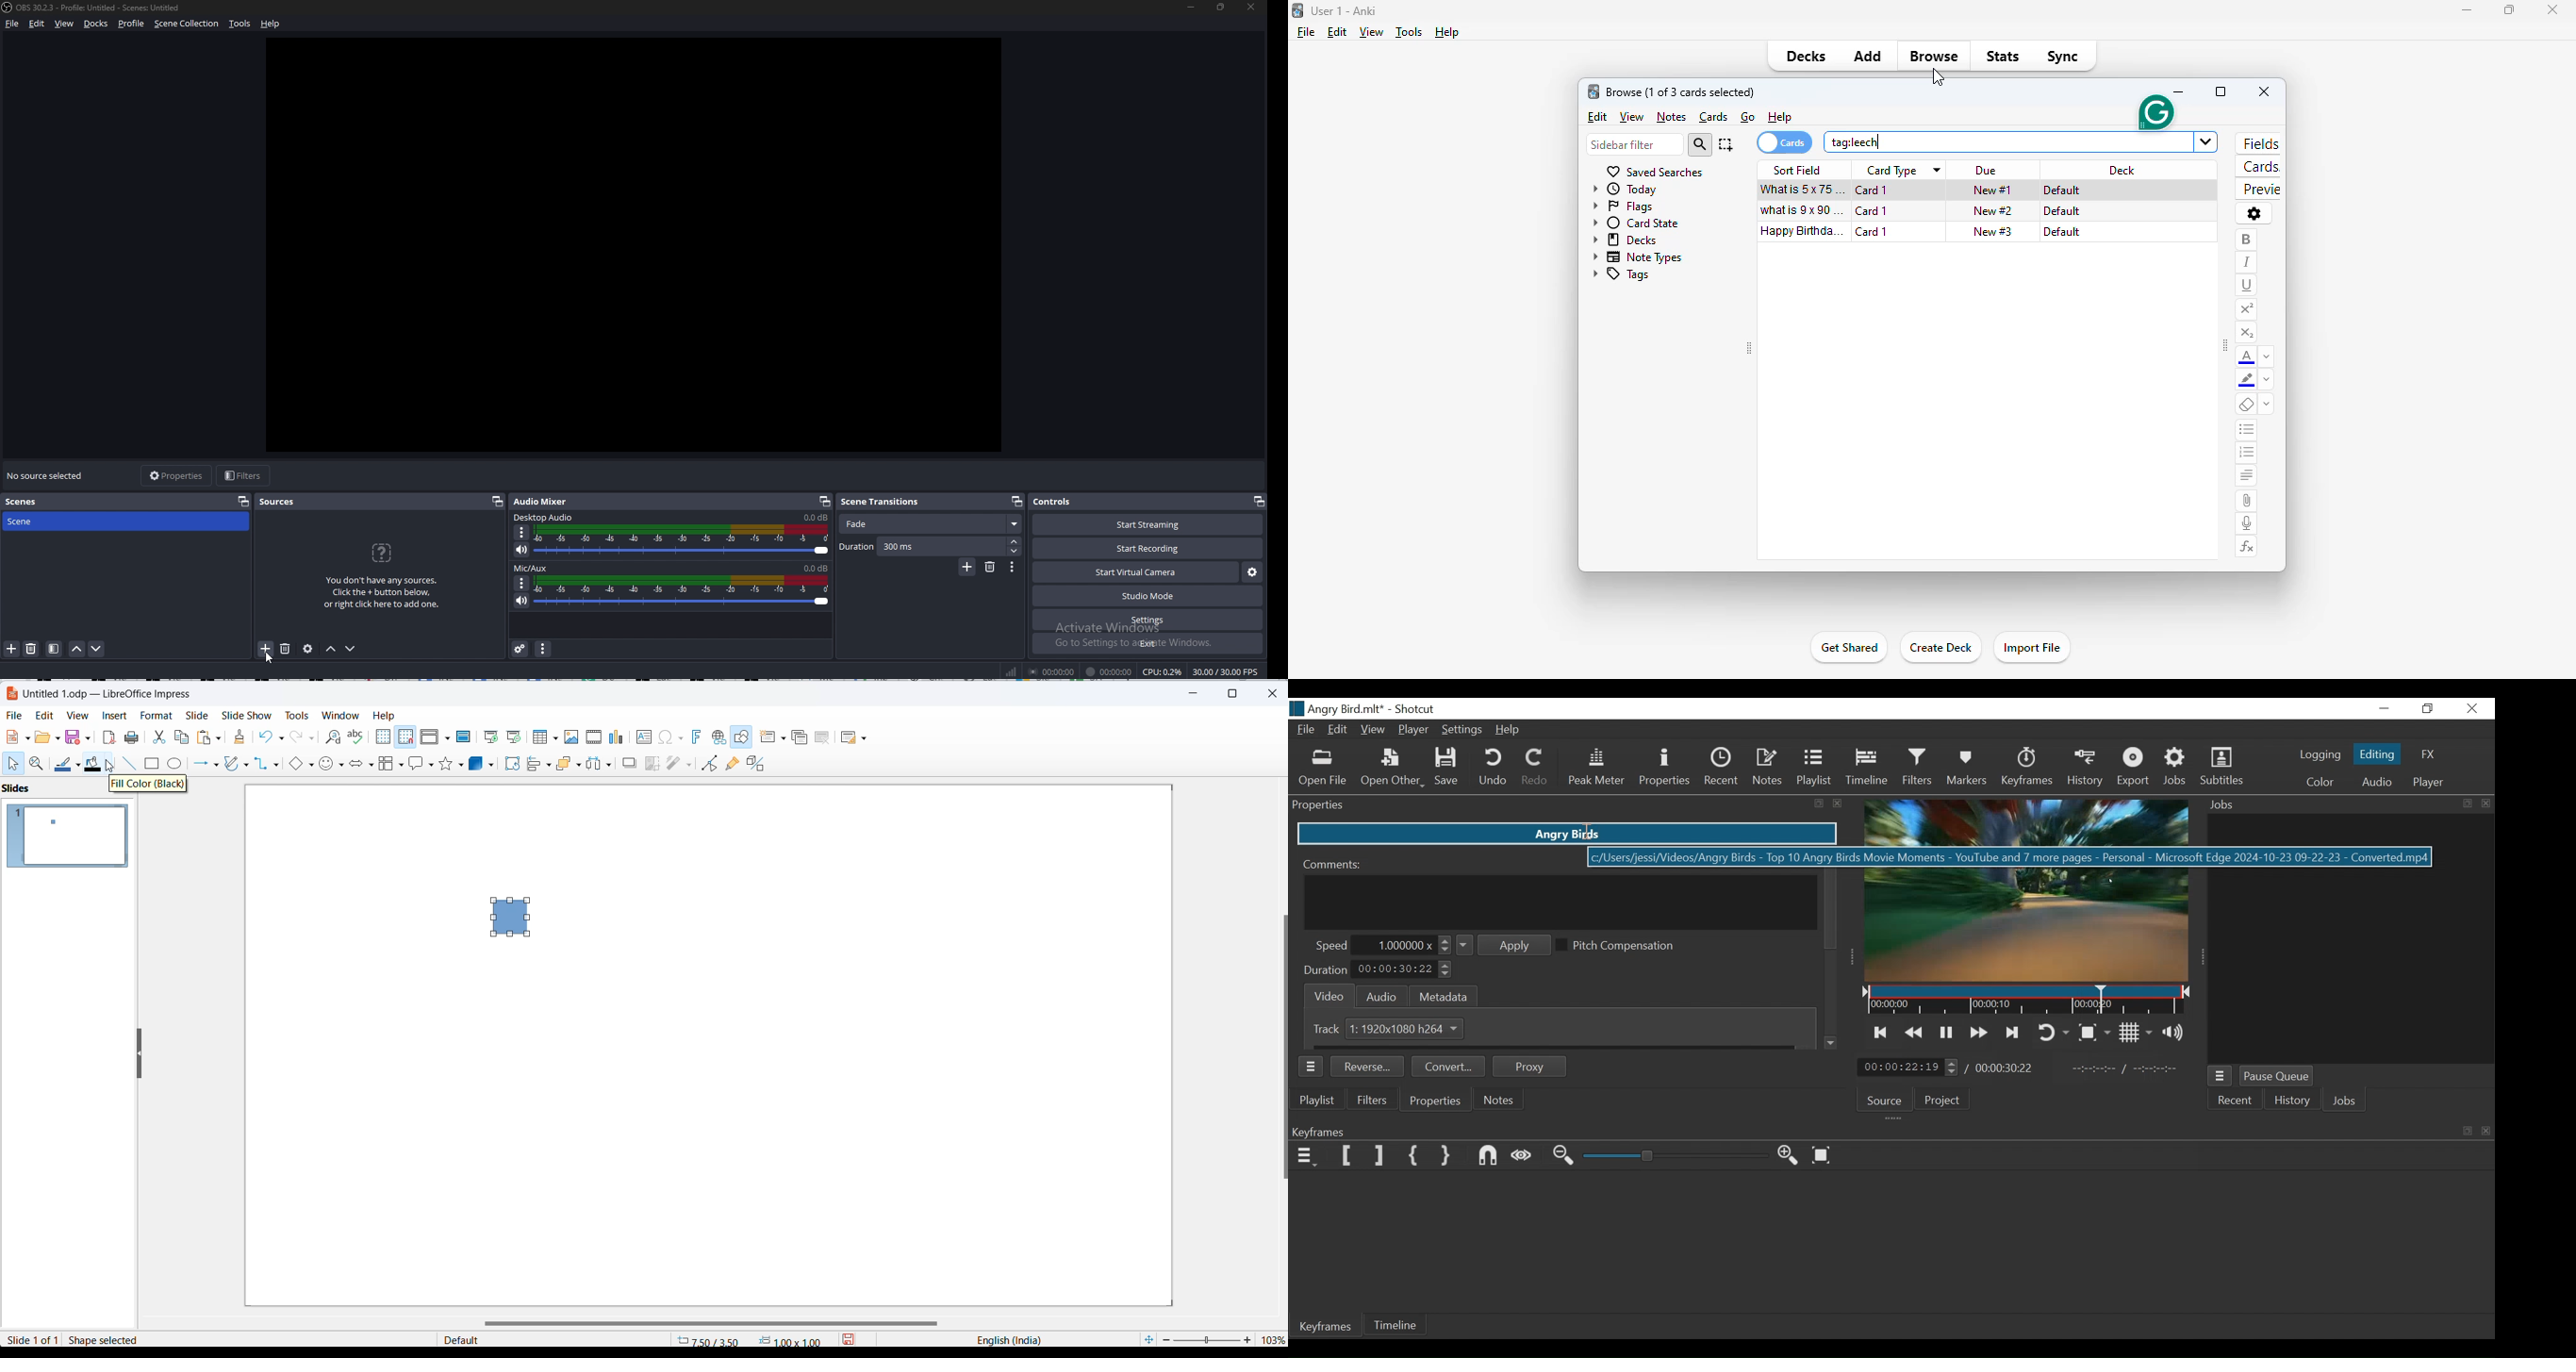  I want to click on Open Other, so click(1393, 769).